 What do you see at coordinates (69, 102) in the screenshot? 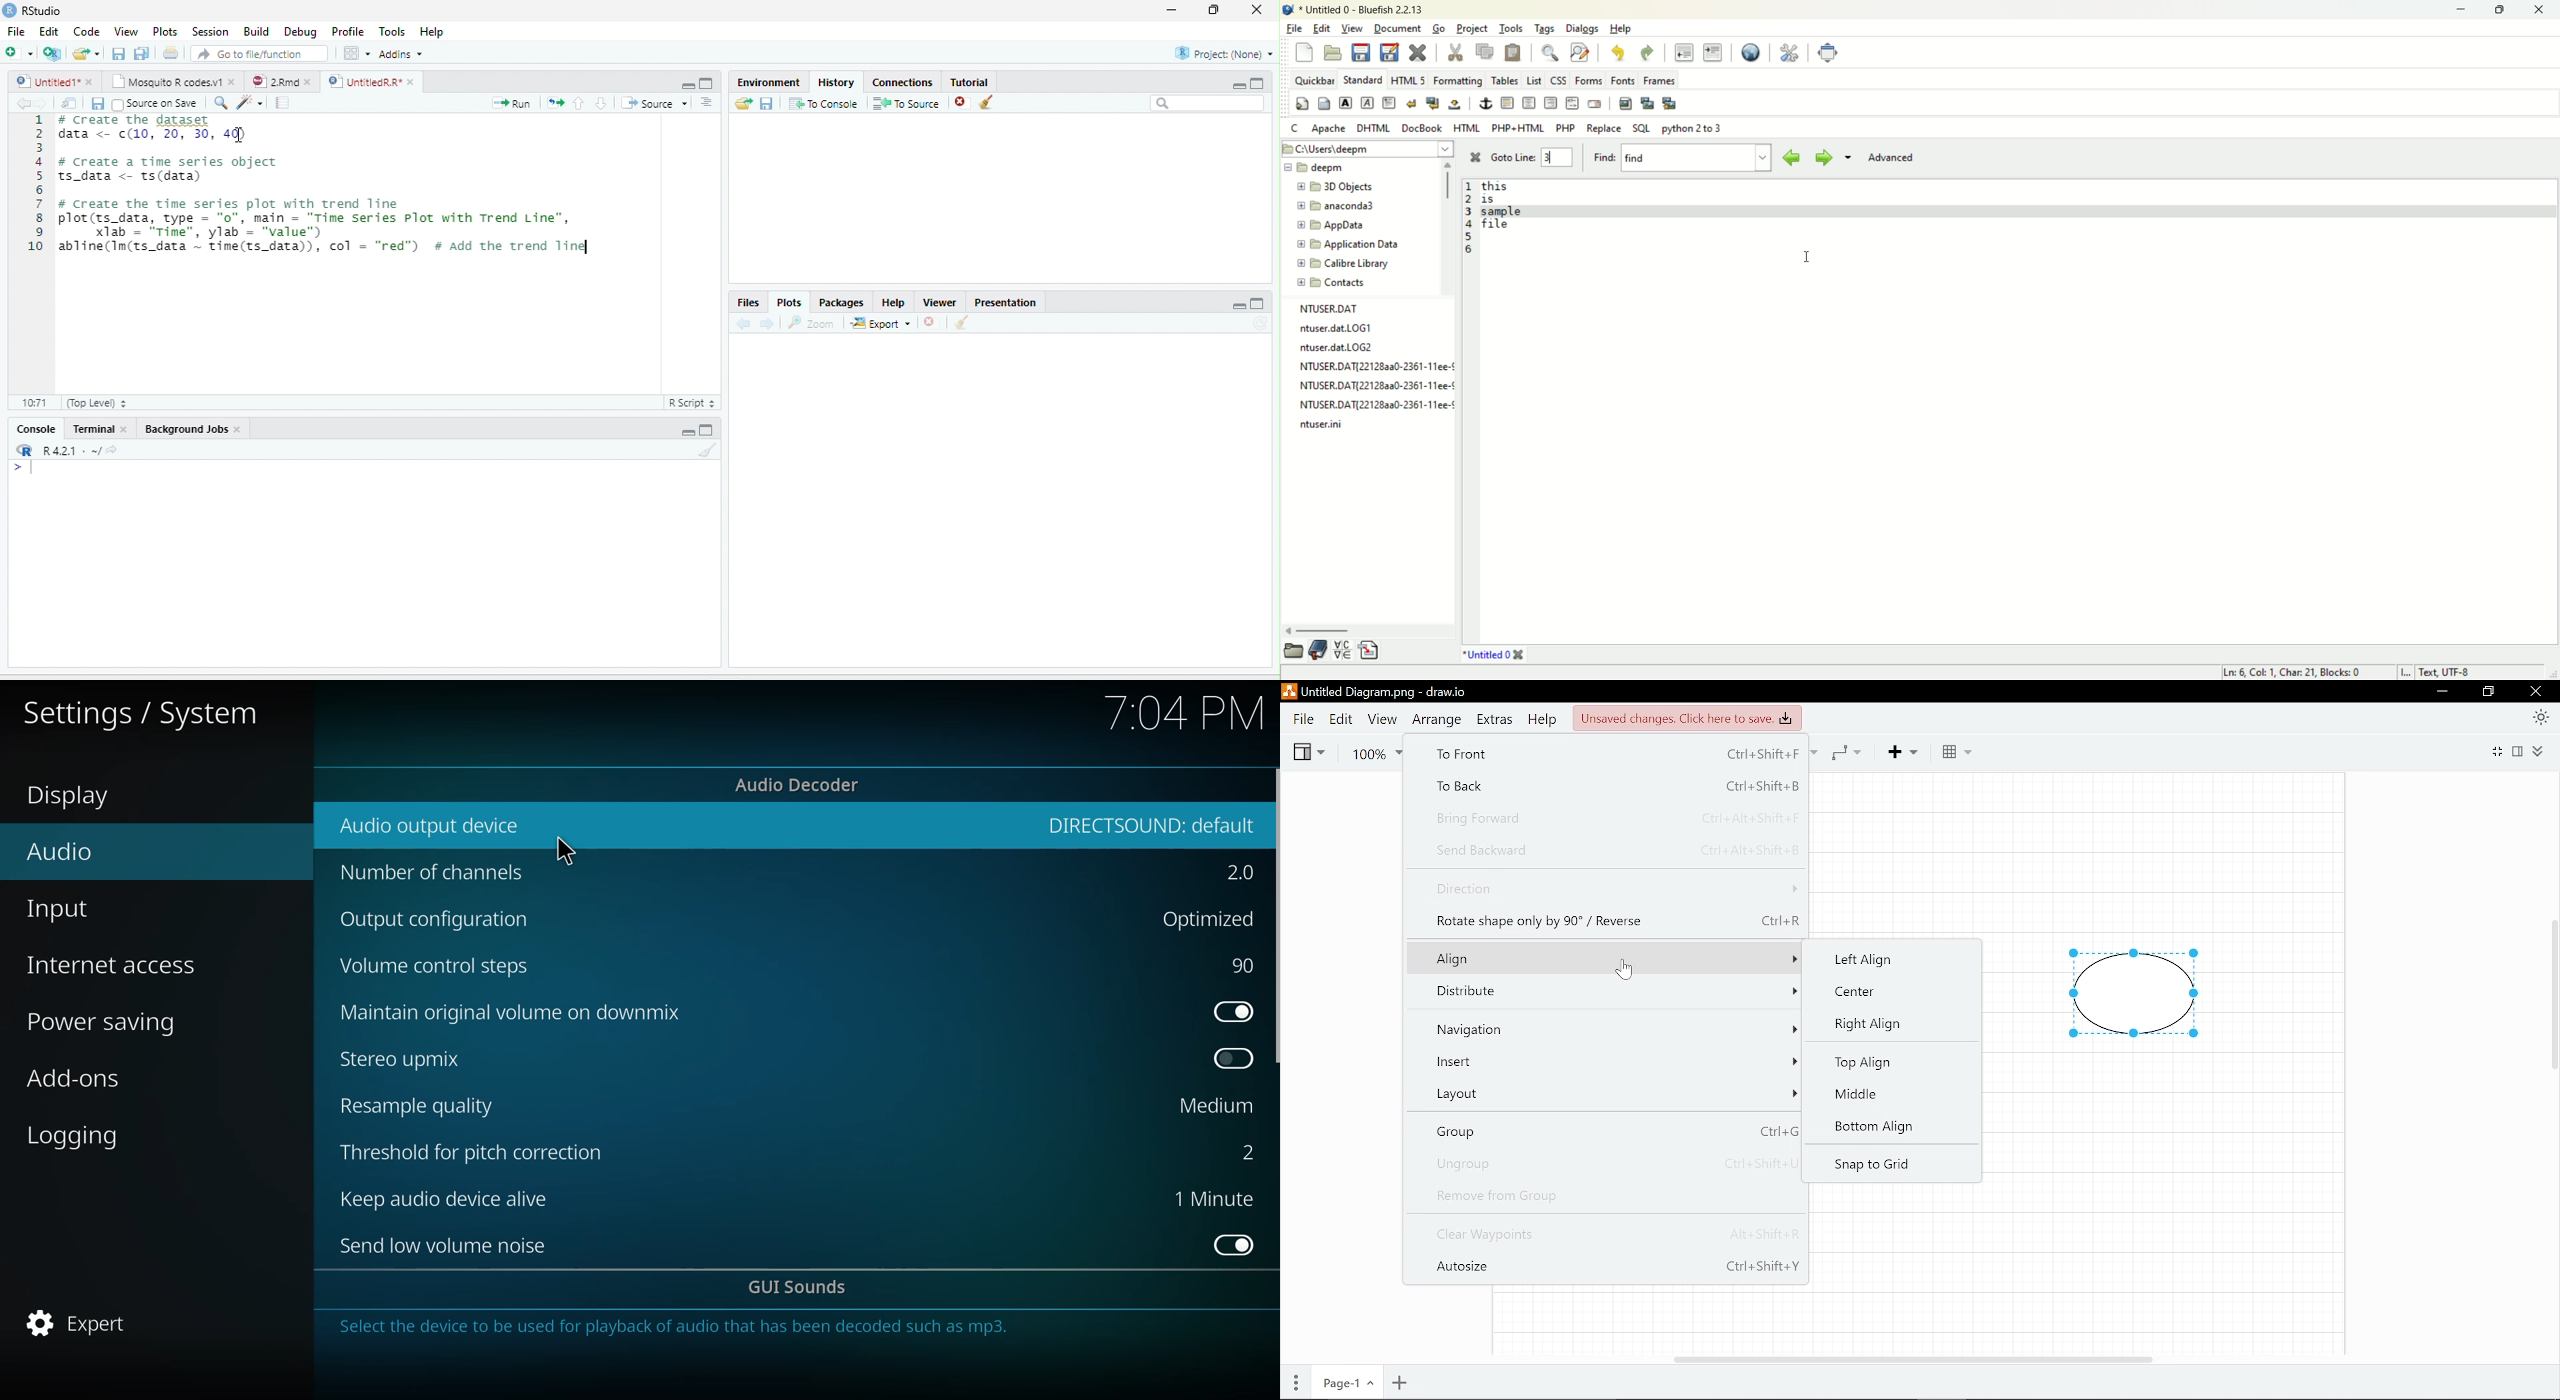
I see `Show in new window` at bounding box center [69, 102].